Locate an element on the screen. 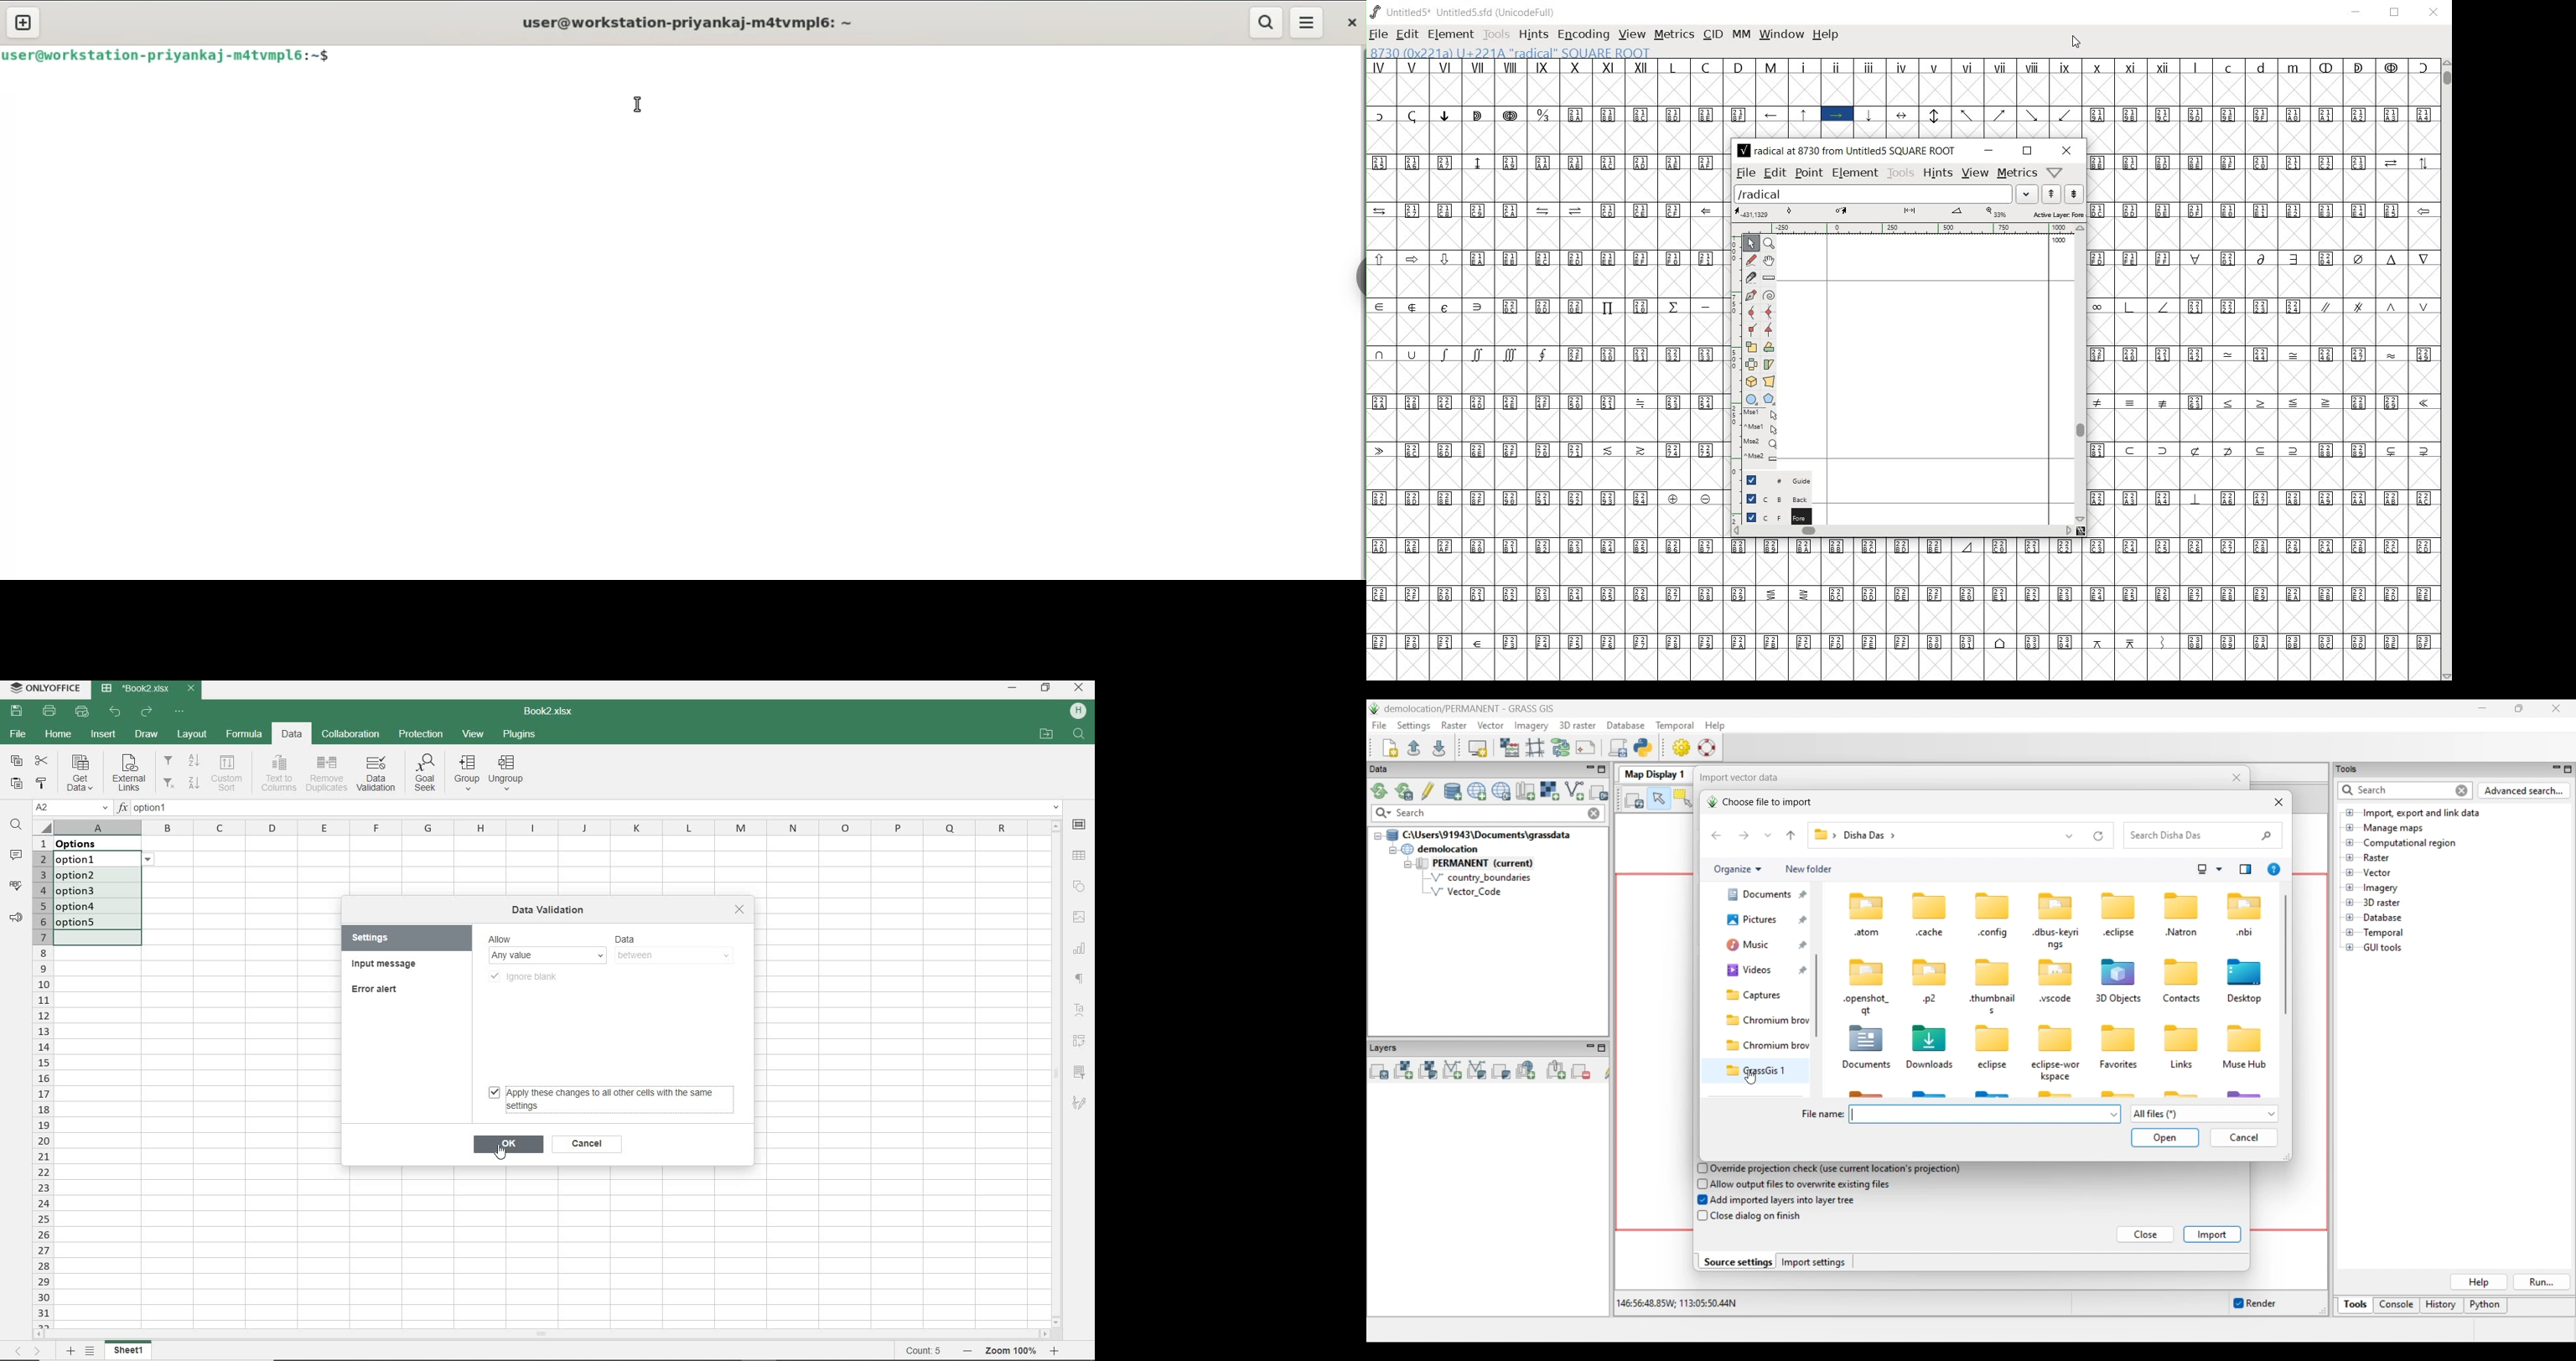 The image size is (2576, 1372). scrollbar is located at coordinates (2082, 374).